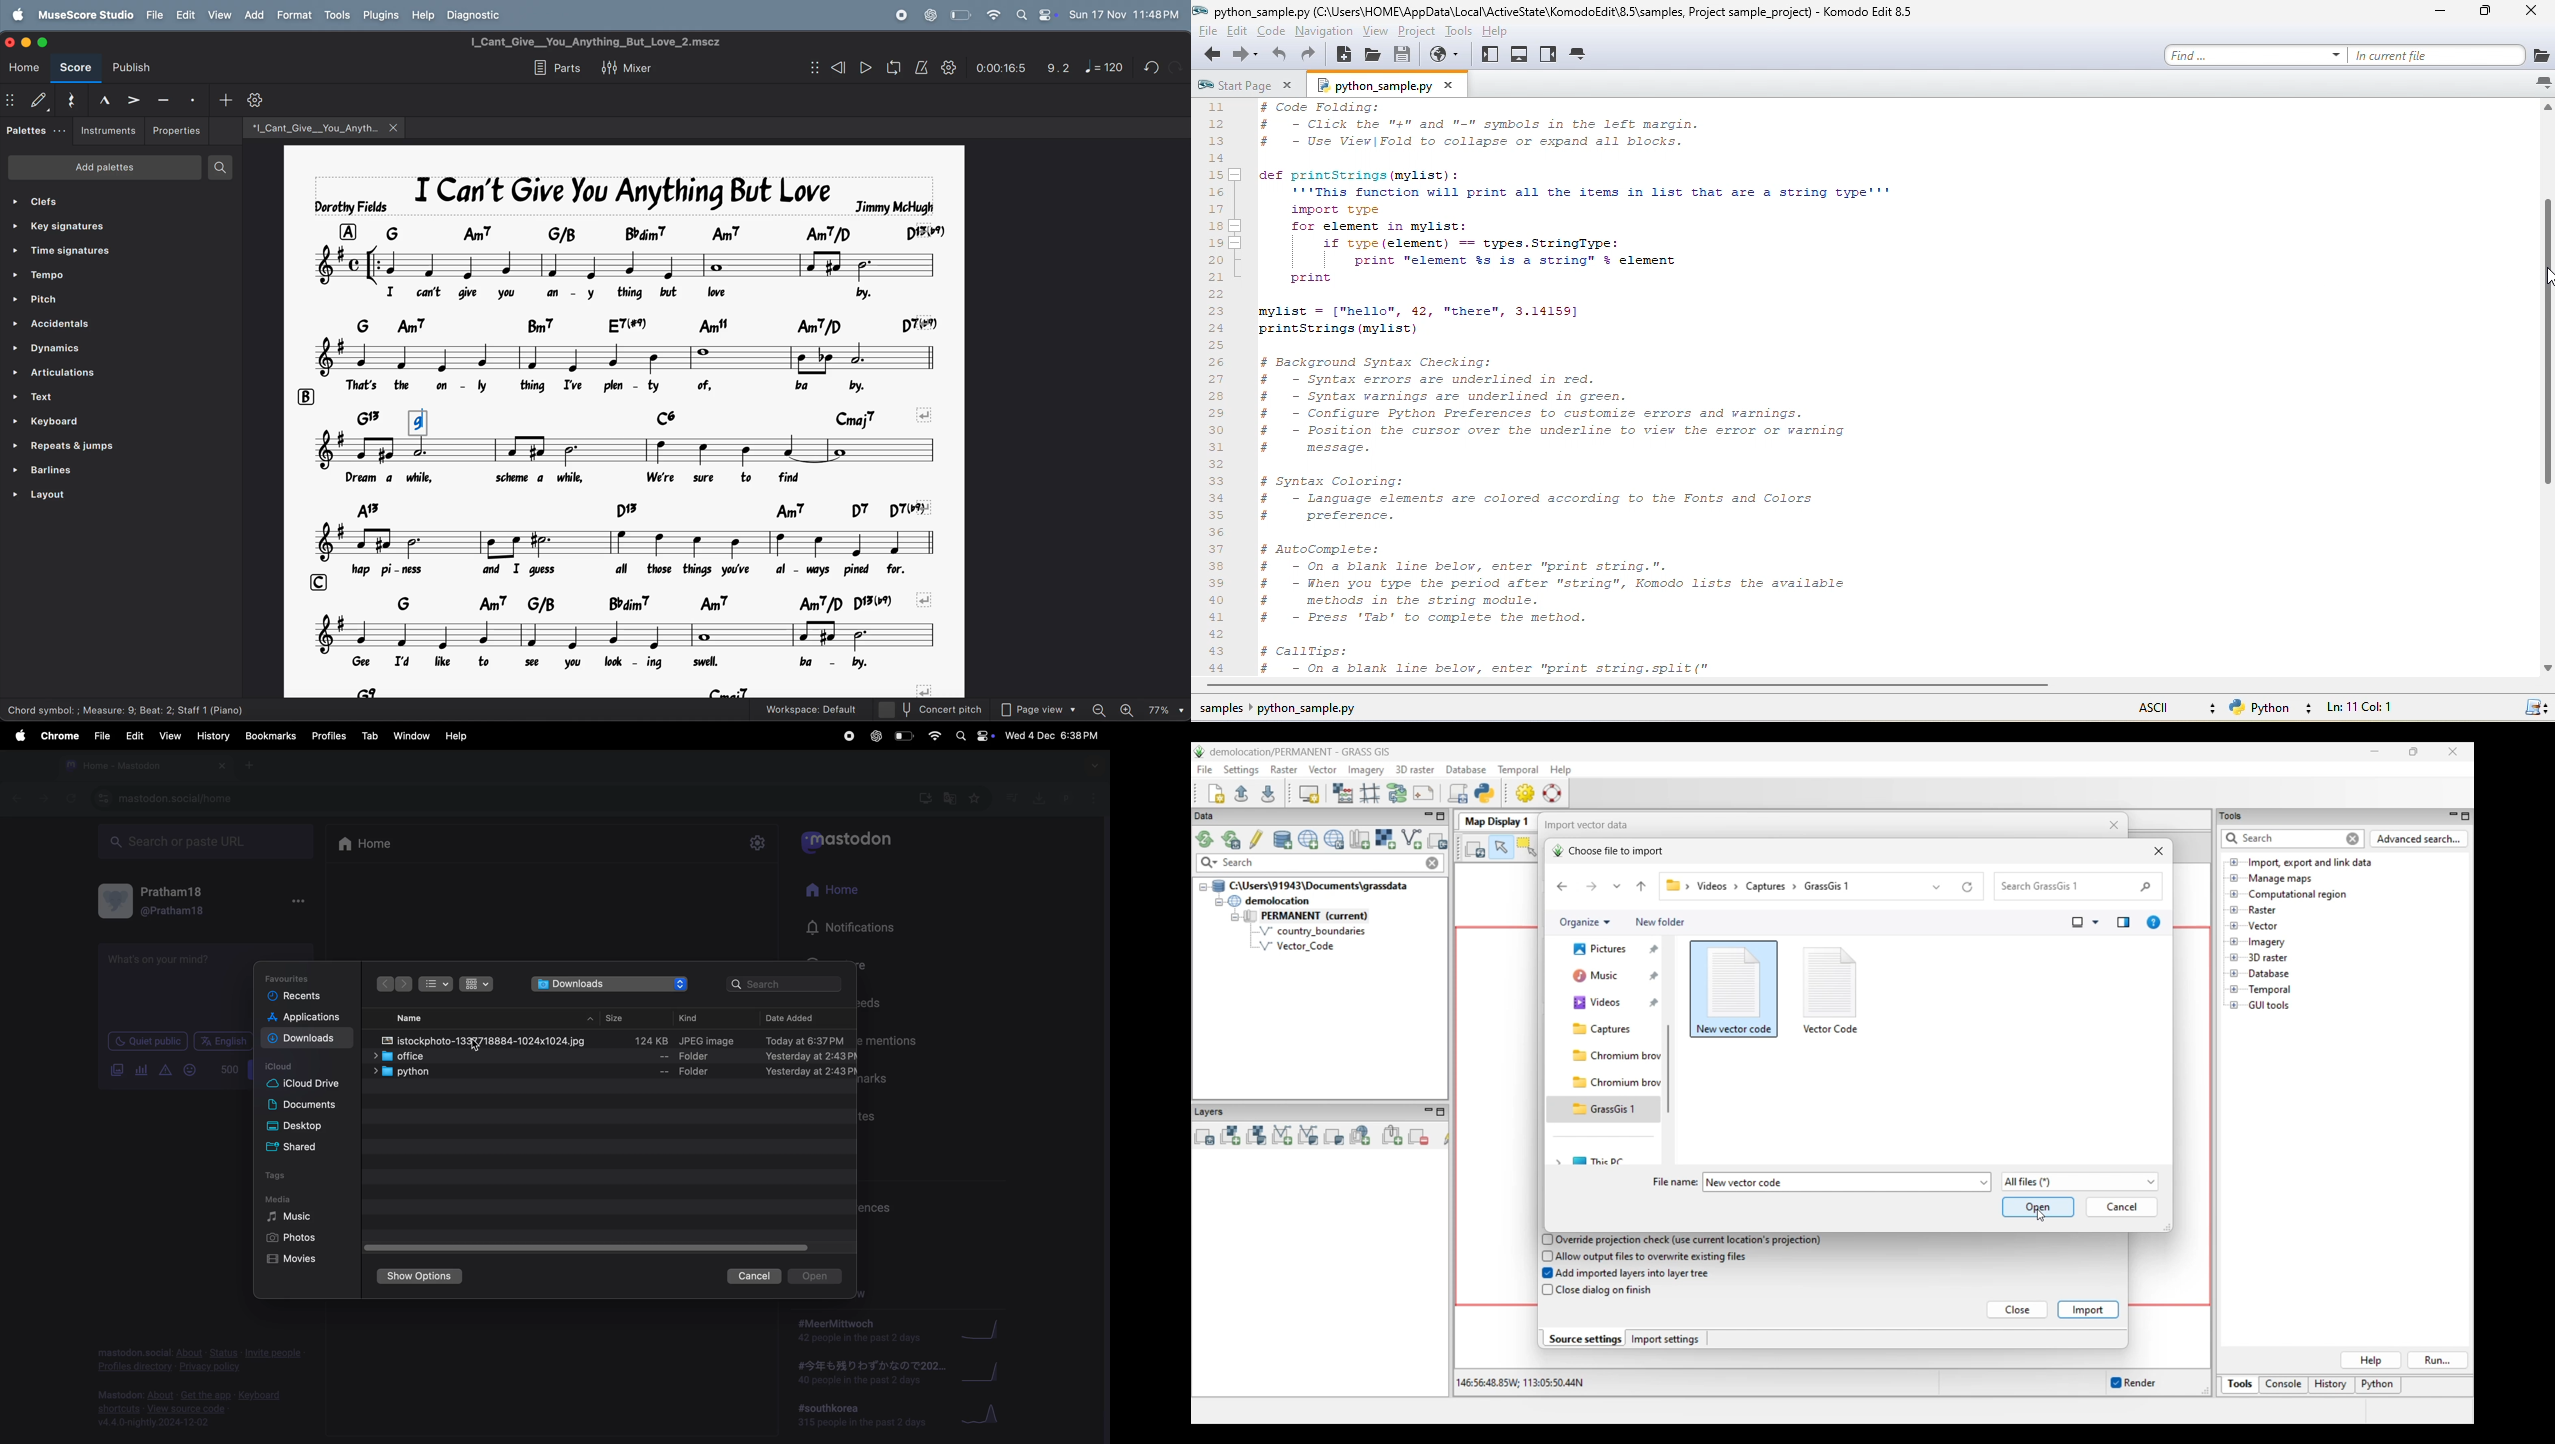 This screenshot has width=2576, height=1456. Describe the element at coordinates (636, 232) in the screenshot. I see `key note` at that location.